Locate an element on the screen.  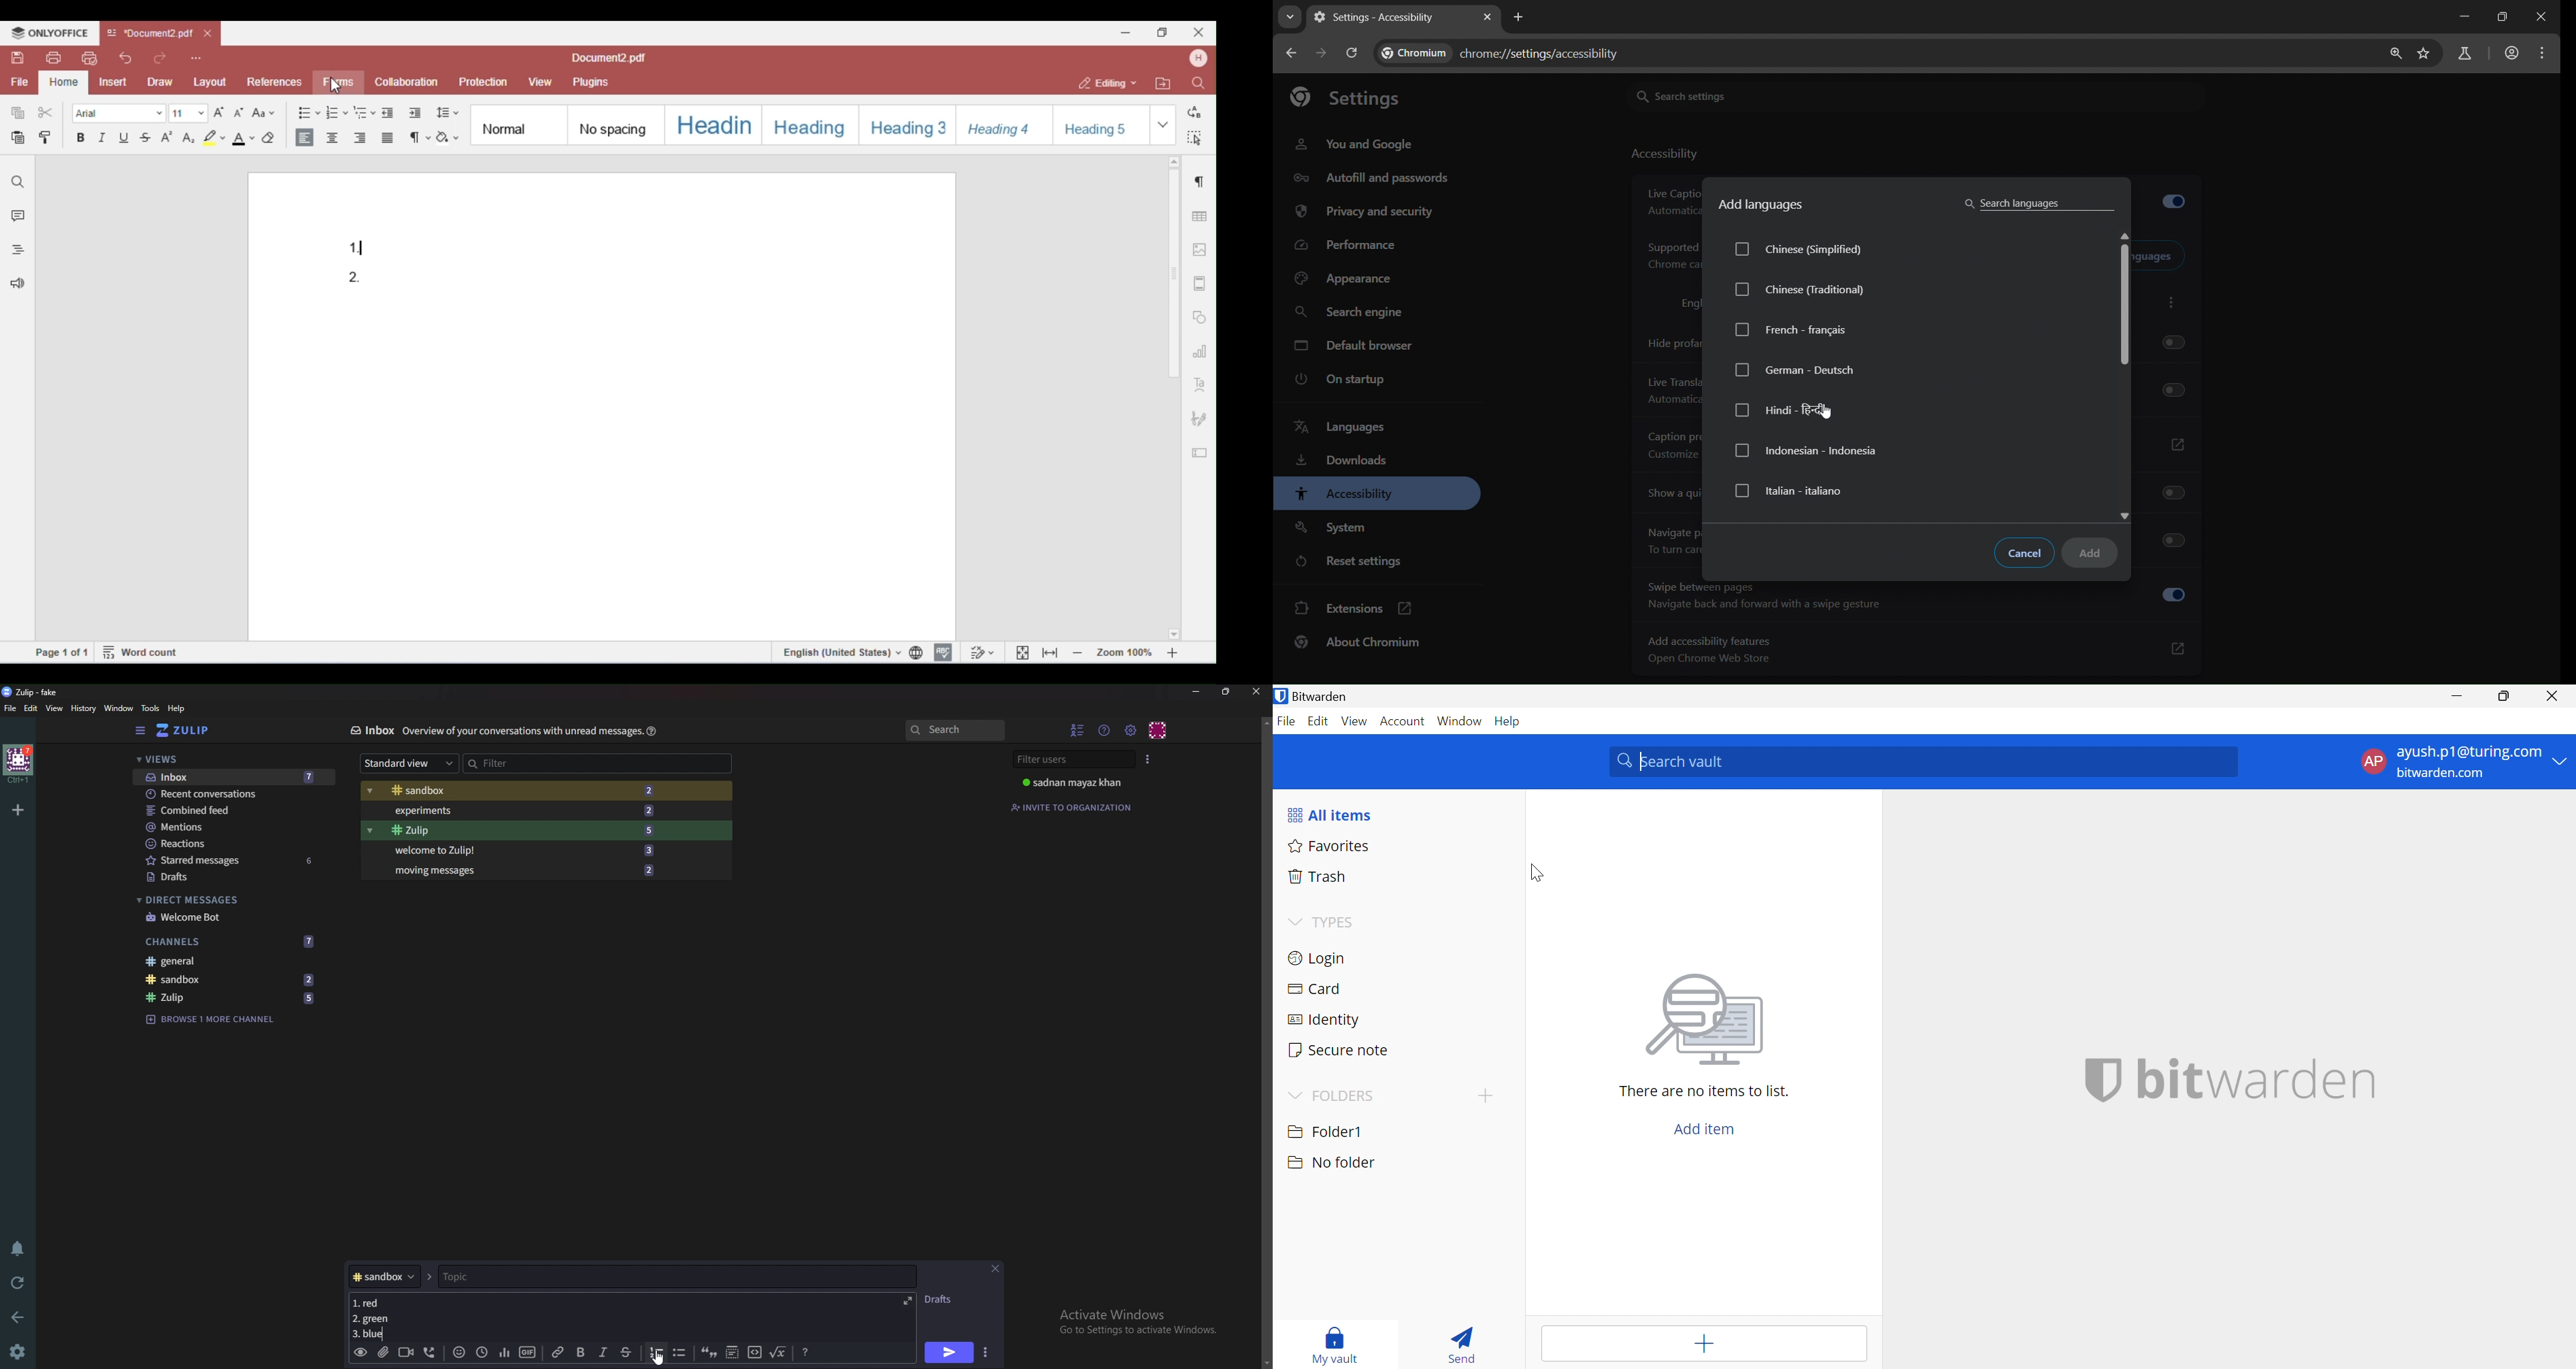
There are no items to list is located at coordinates (1706, 1091).